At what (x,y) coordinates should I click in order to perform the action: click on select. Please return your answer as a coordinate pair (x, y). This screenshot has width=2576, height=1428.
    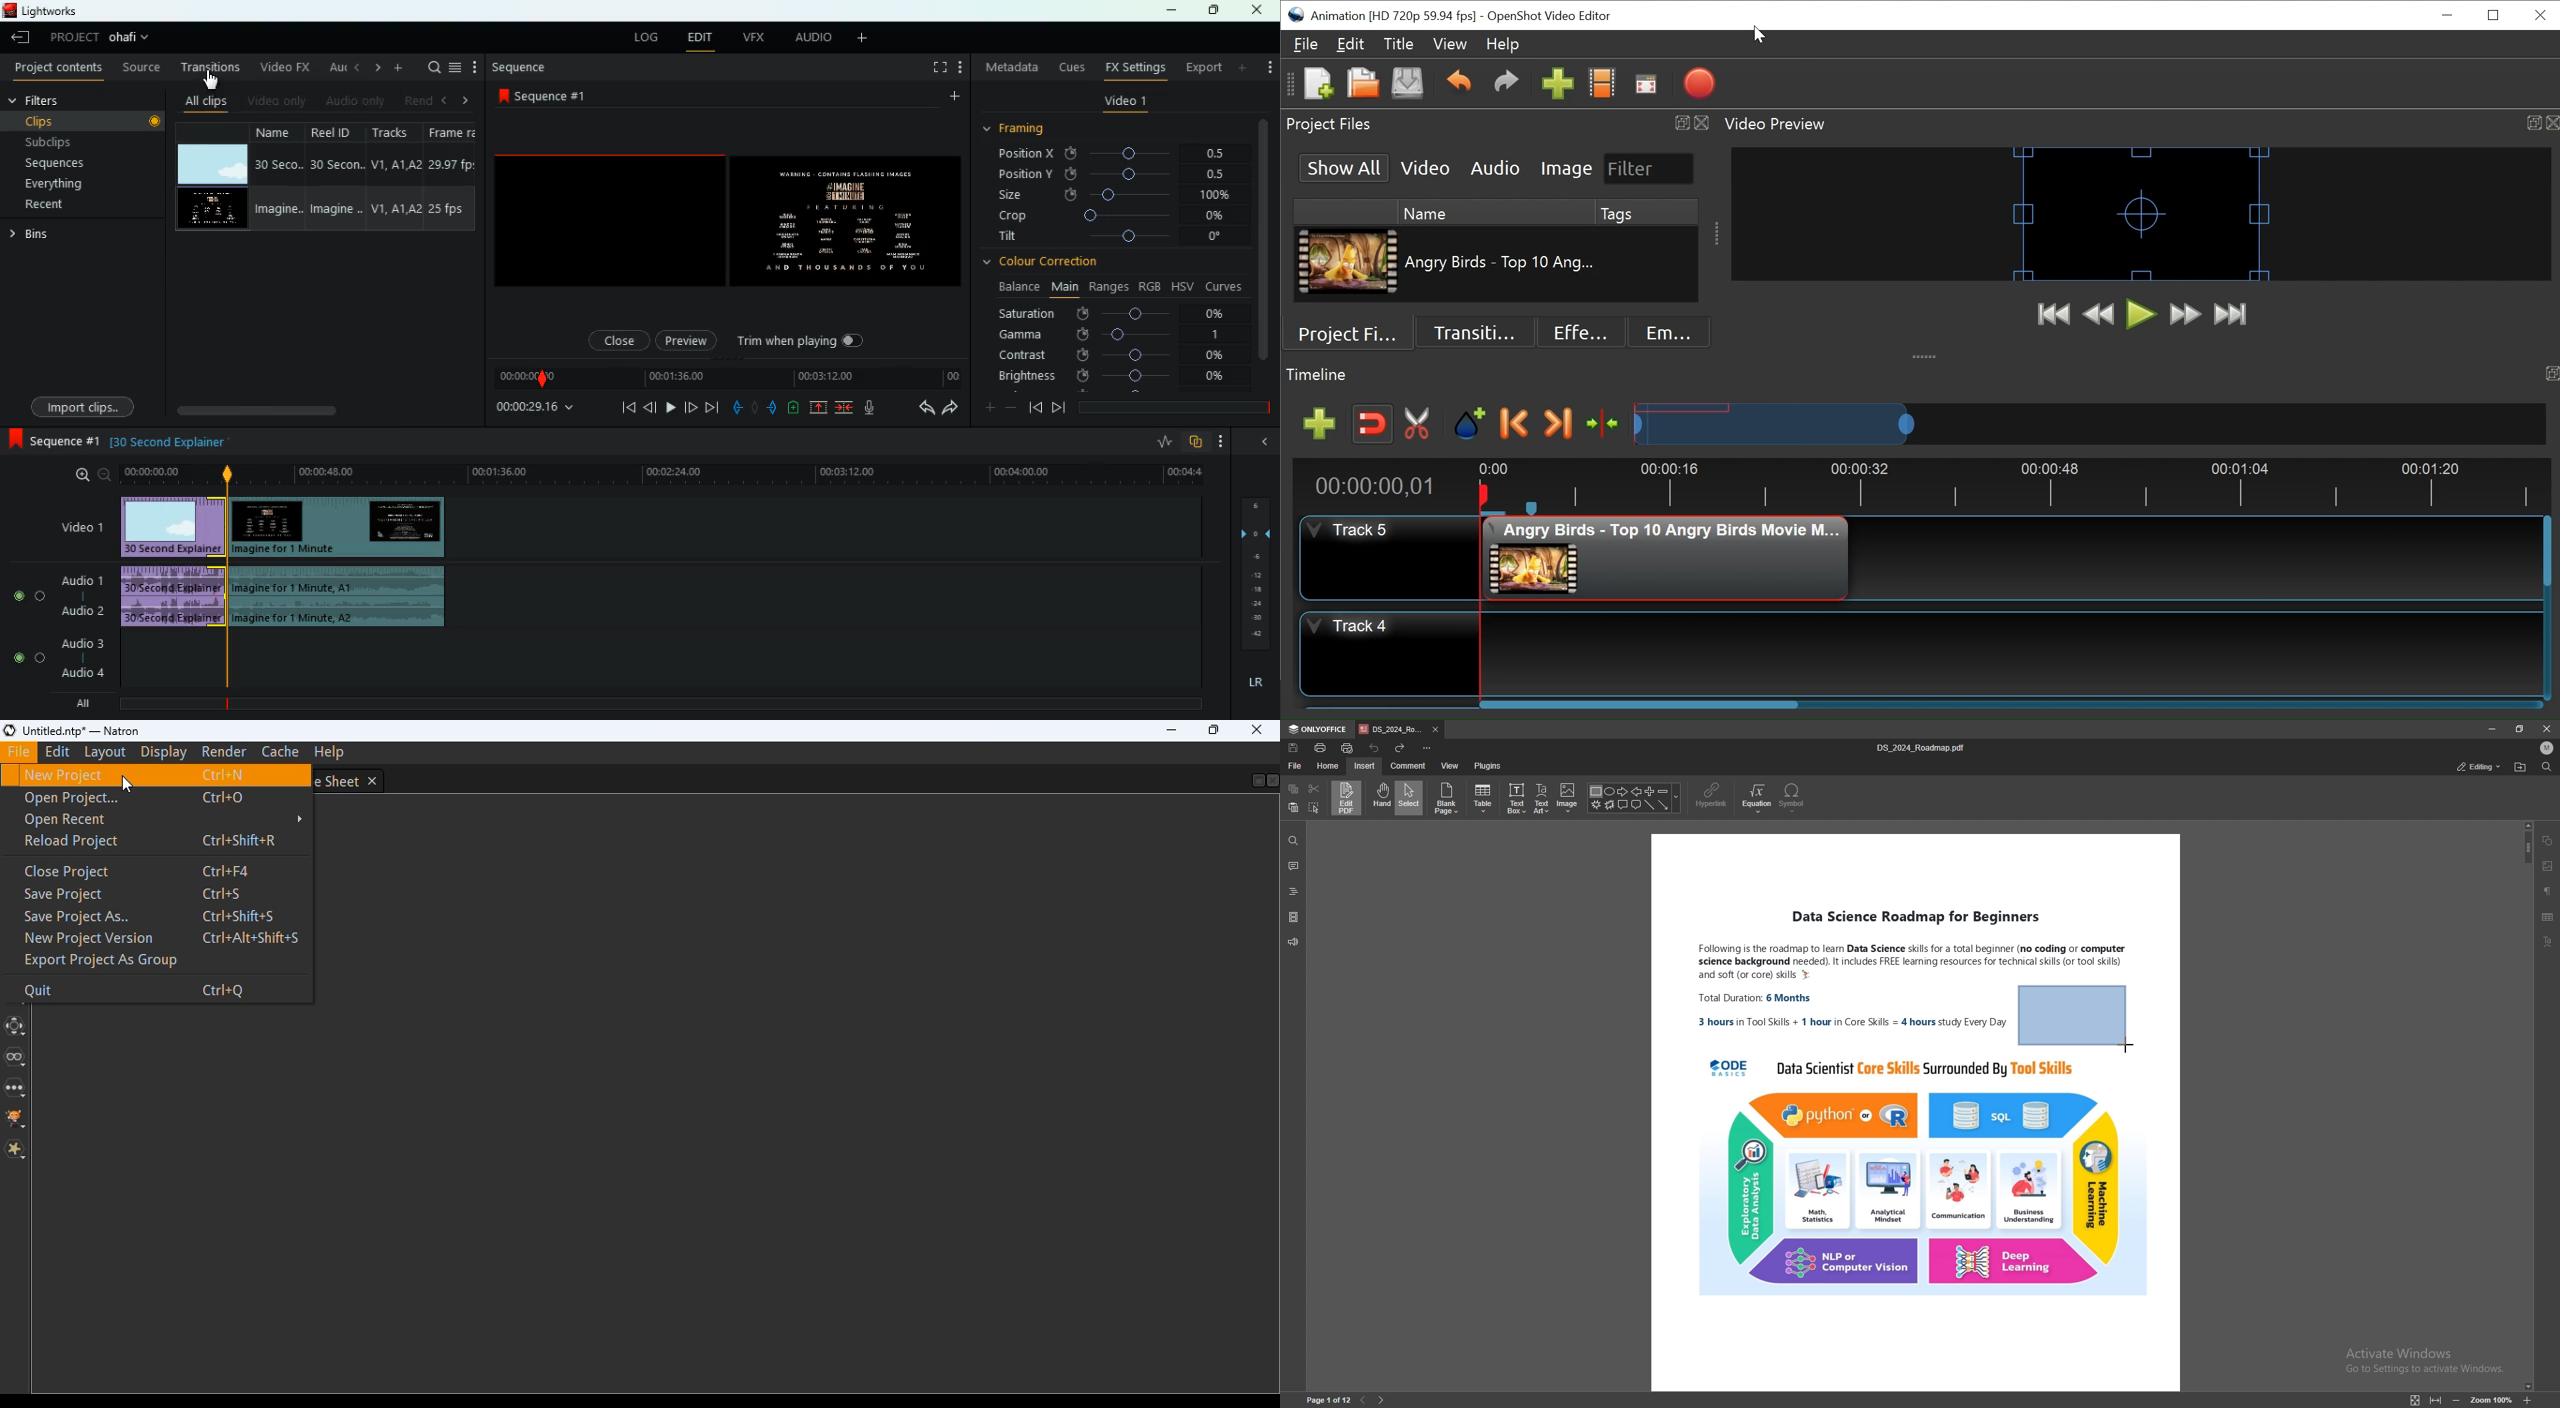
    Looking at the image, I should click on (1315, 807).